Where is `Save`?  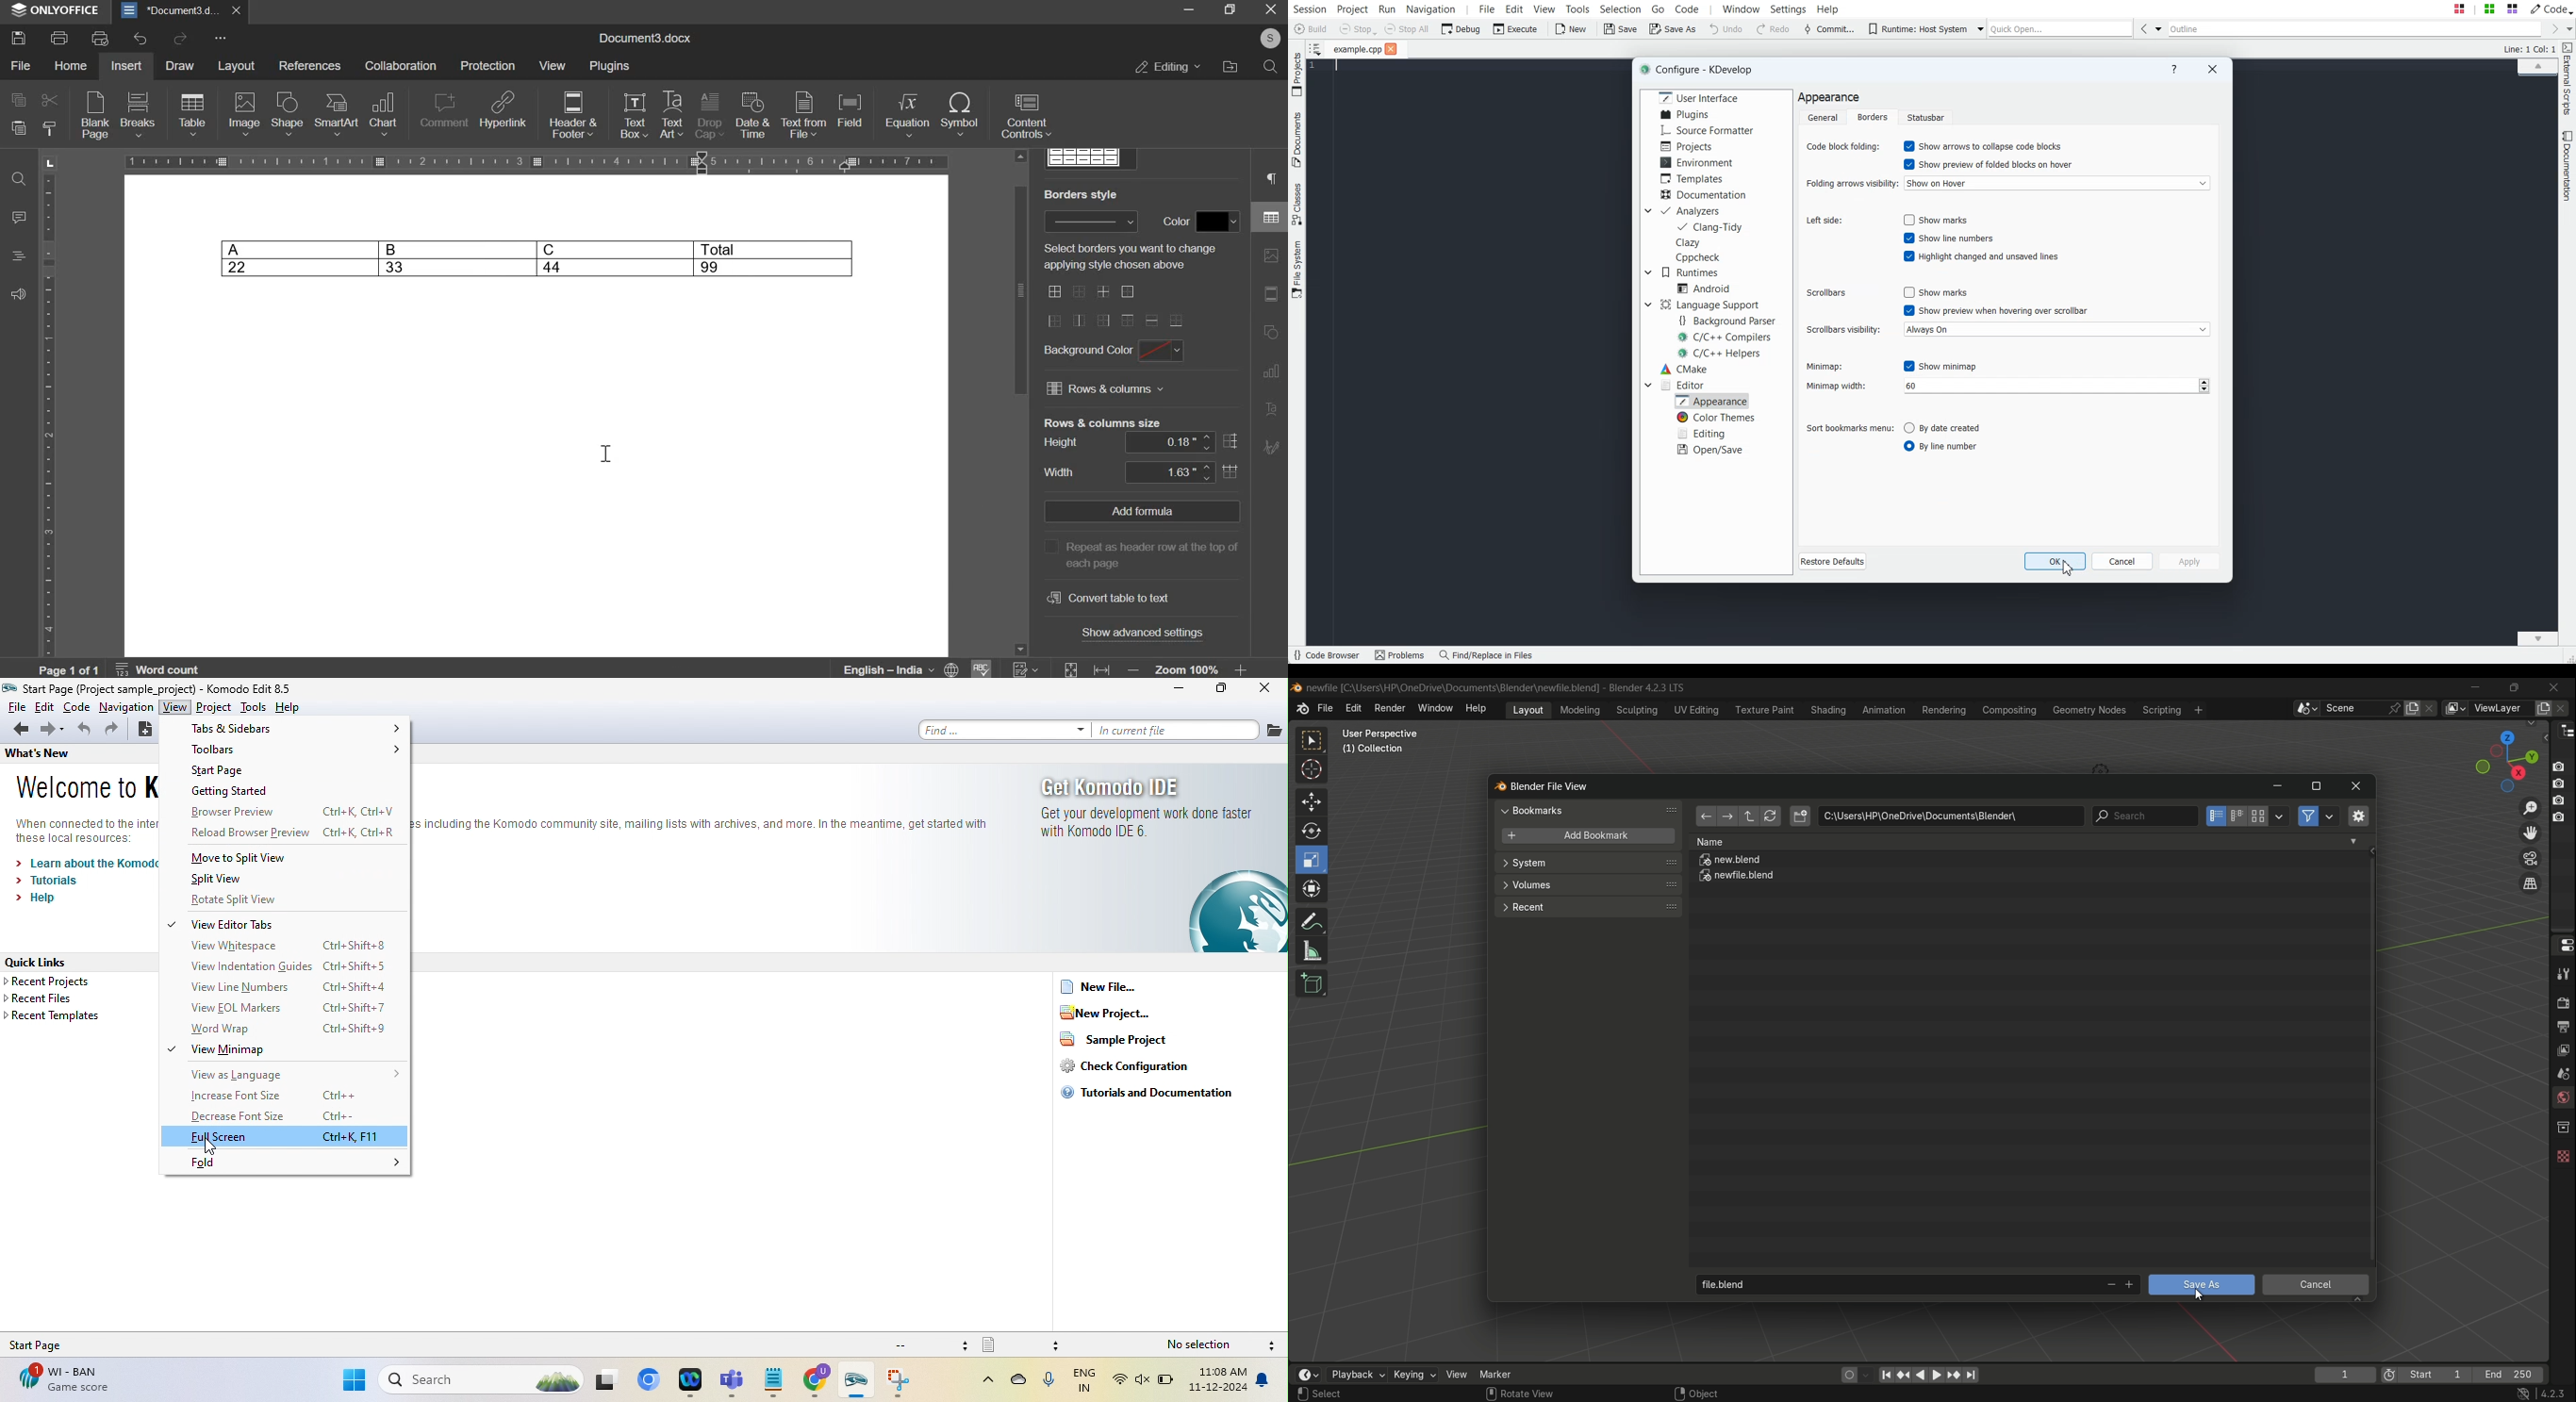
Save is located at coordinates (1619, 28).